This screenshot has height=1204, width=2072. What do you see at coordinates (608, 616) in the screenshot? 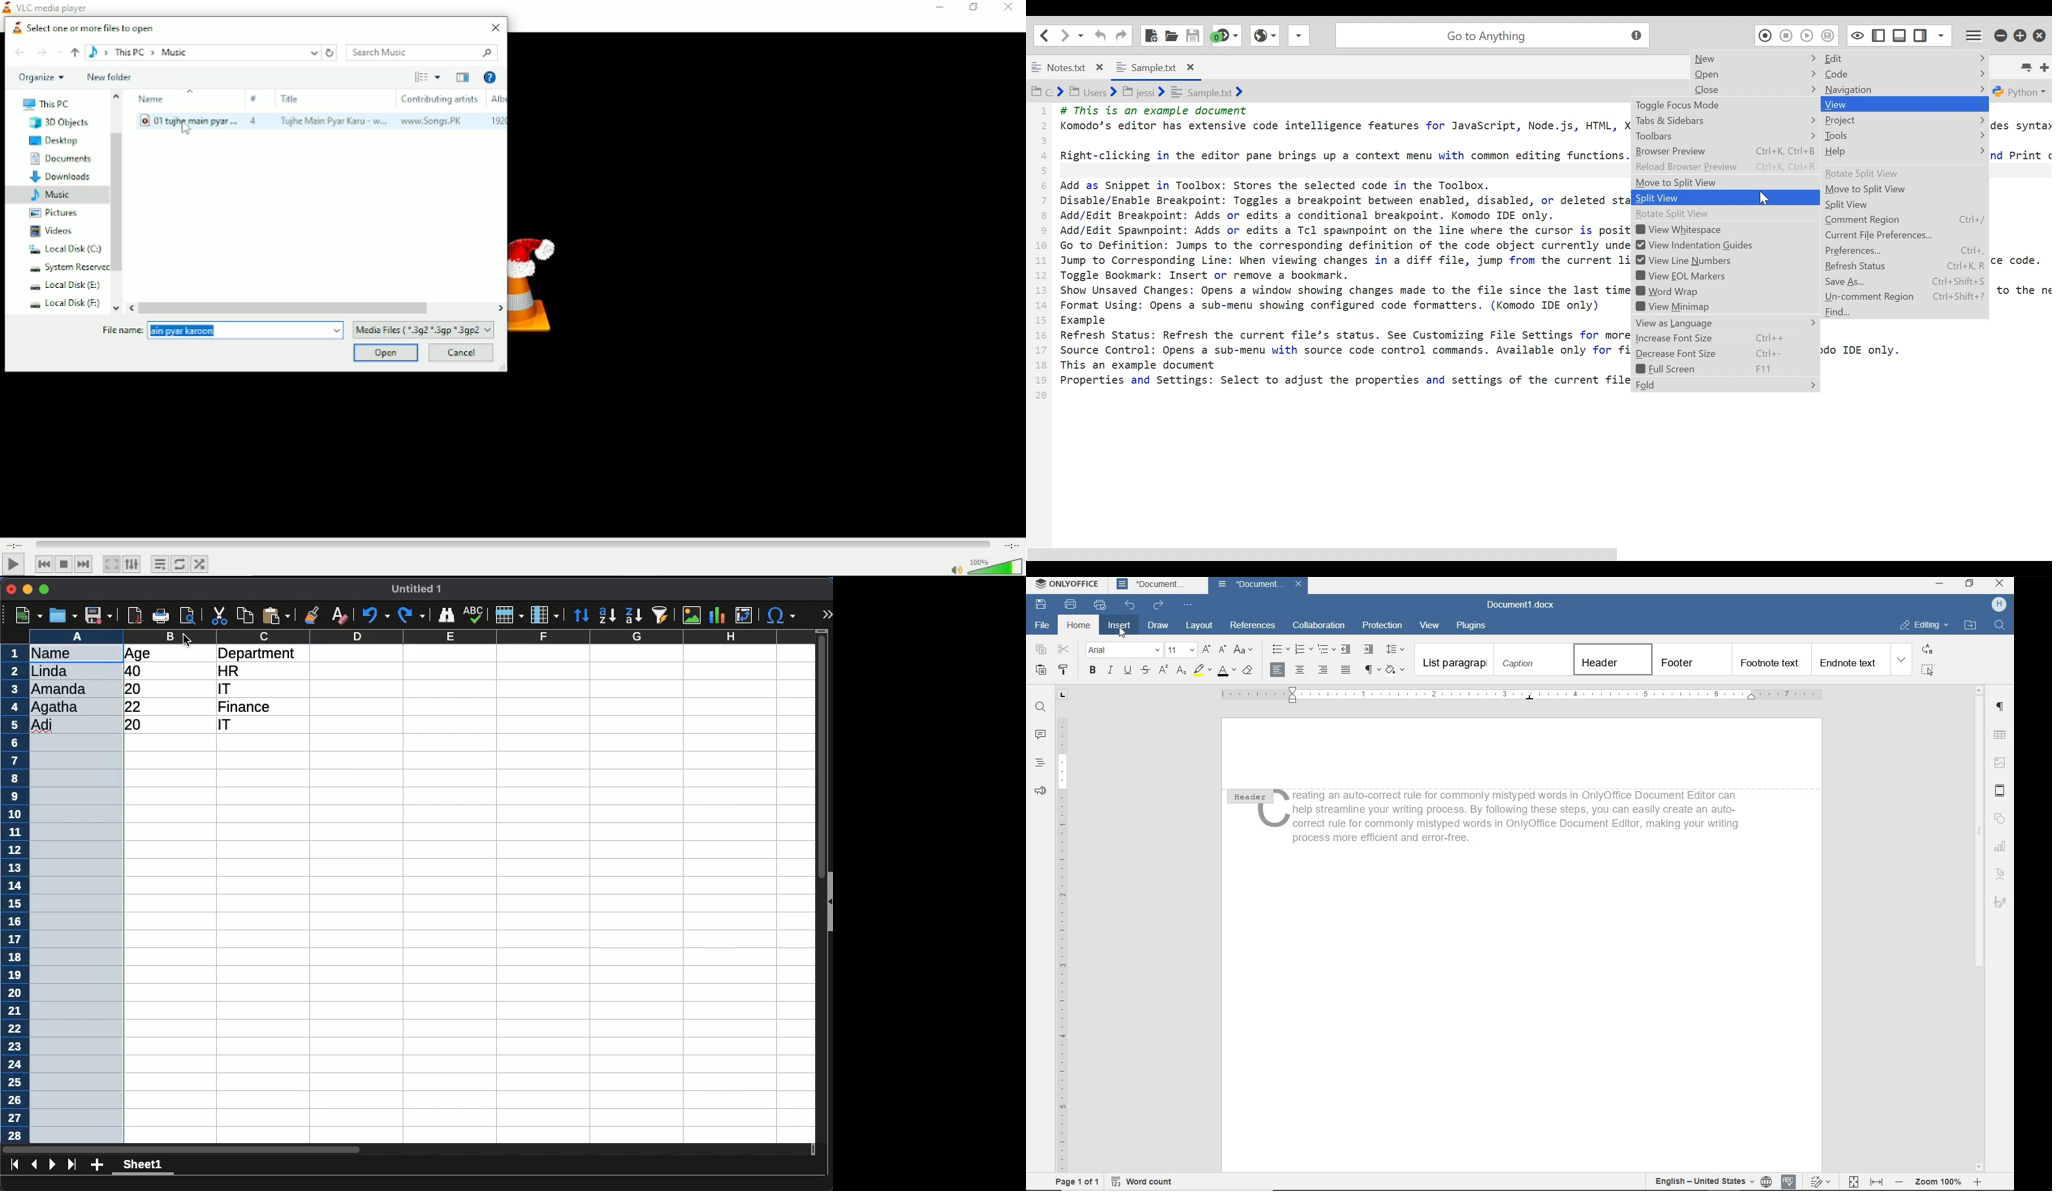
I see `descending` at bounding box center [608, 616].